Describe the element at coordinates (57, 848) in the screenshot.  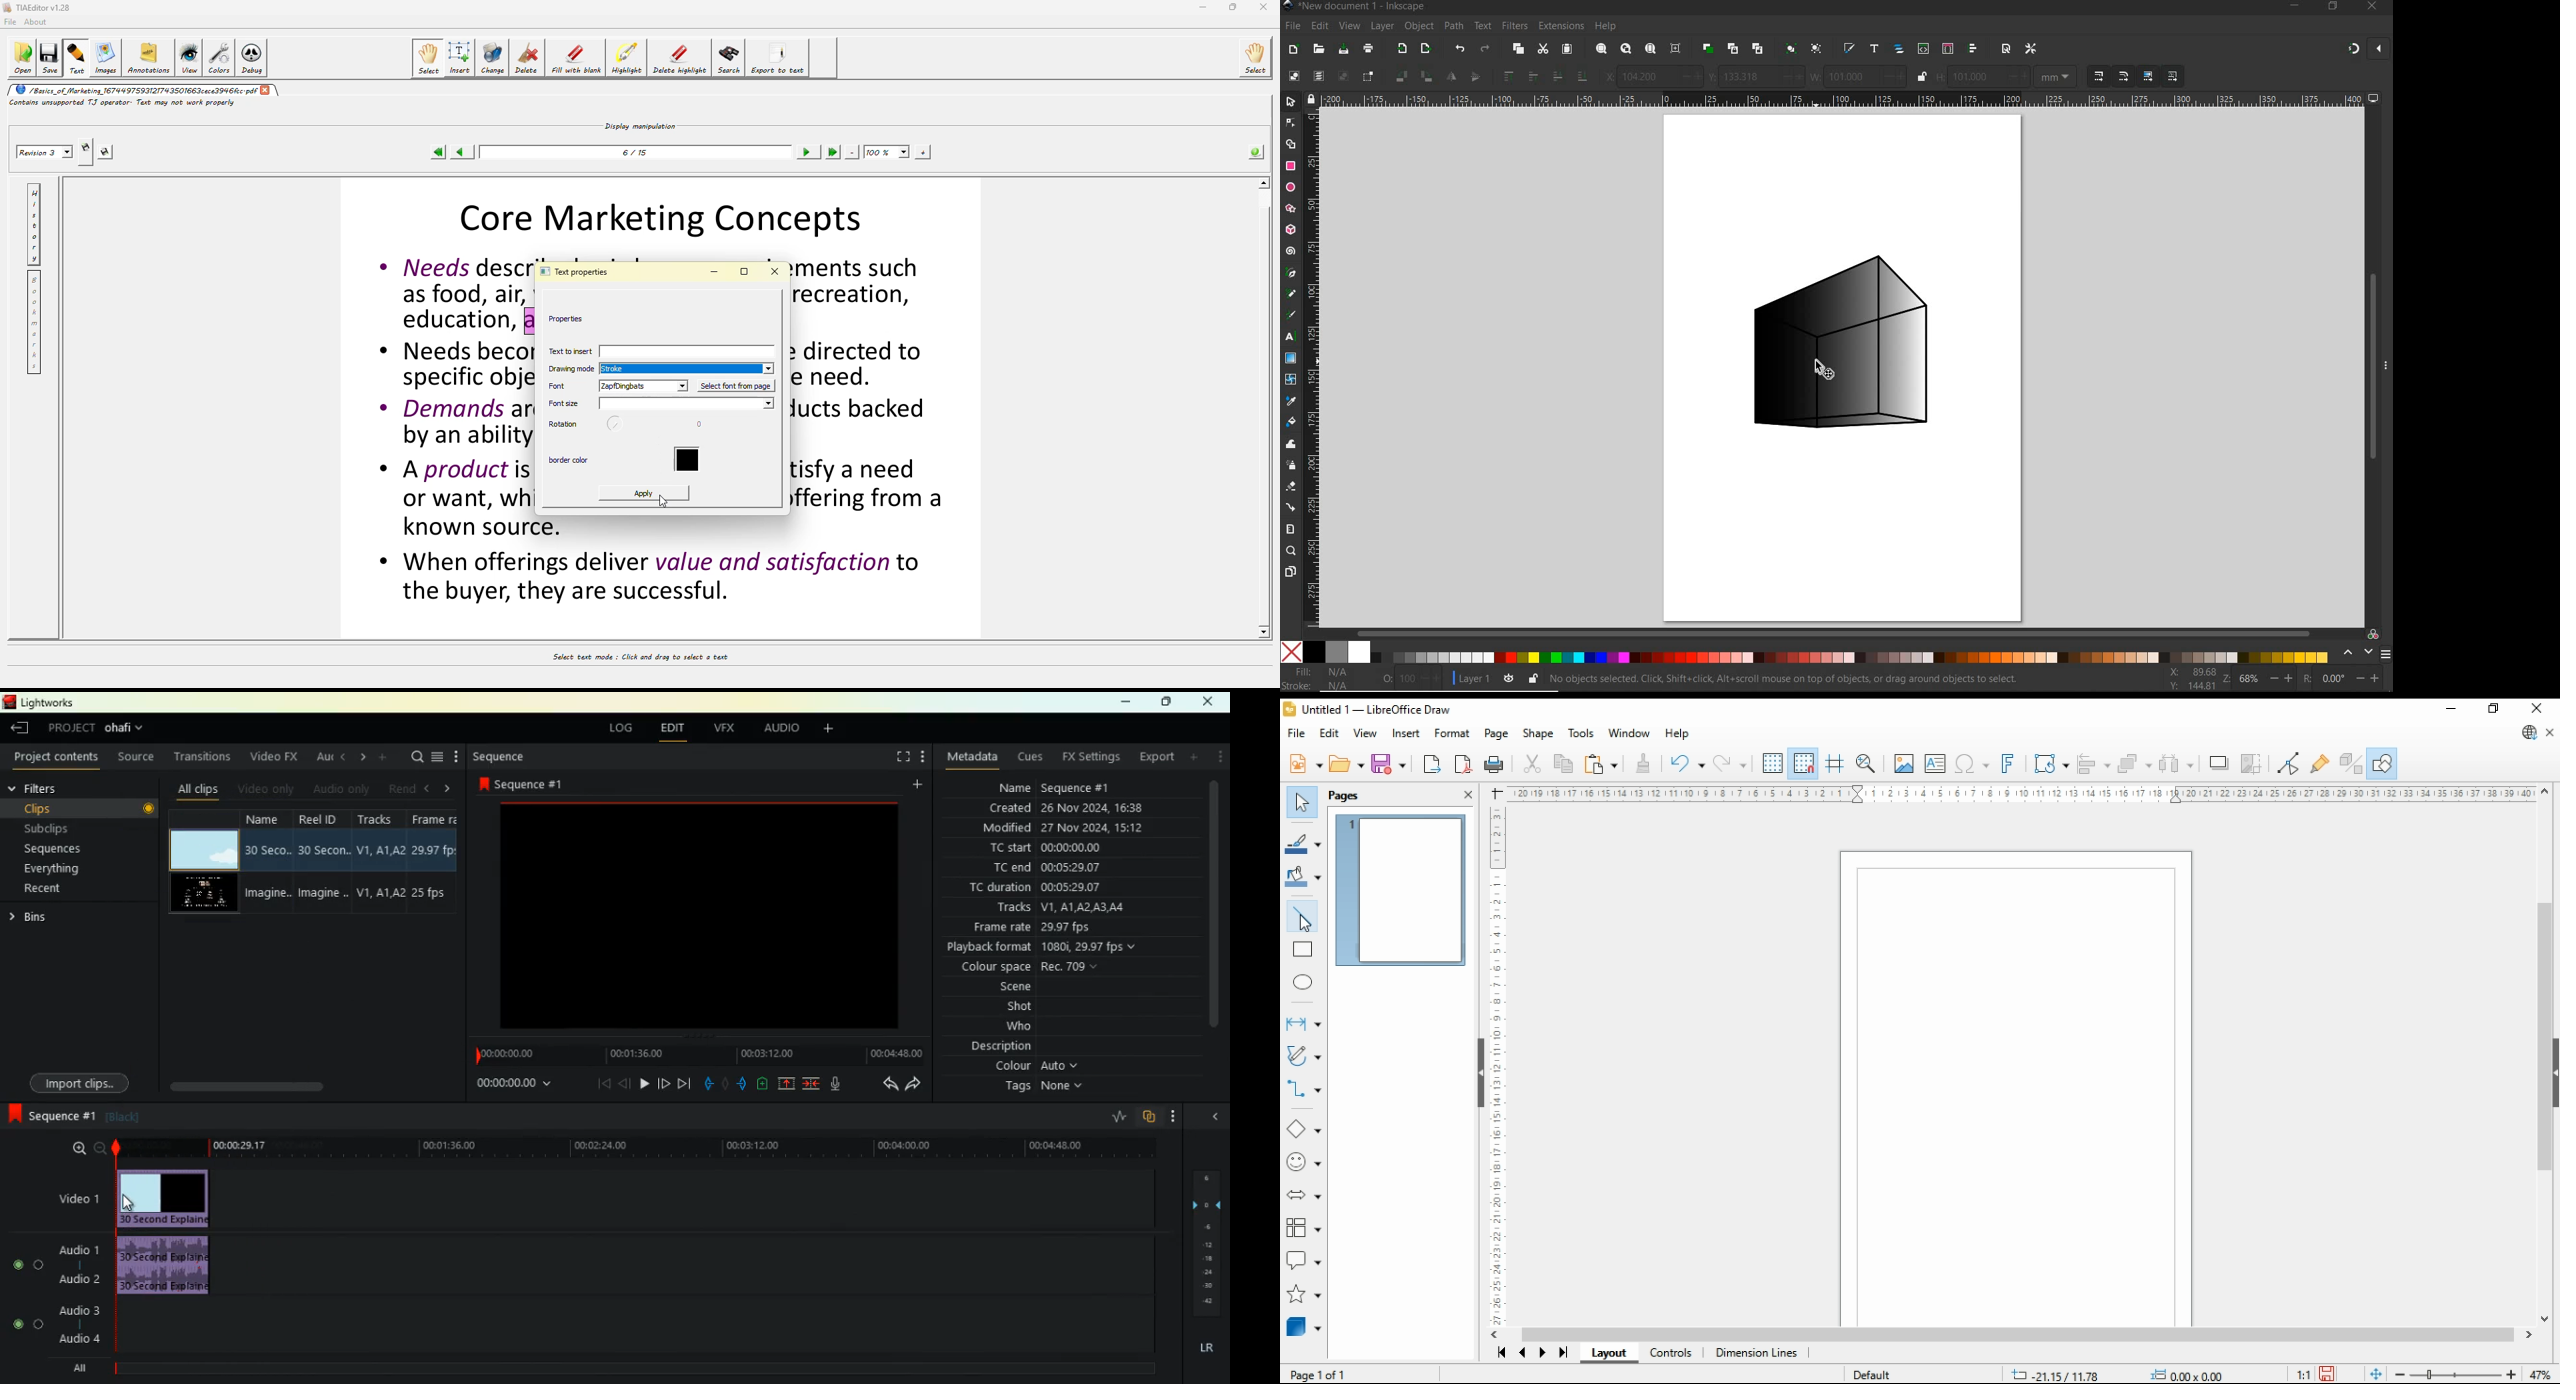
I see `sequences` at that location.